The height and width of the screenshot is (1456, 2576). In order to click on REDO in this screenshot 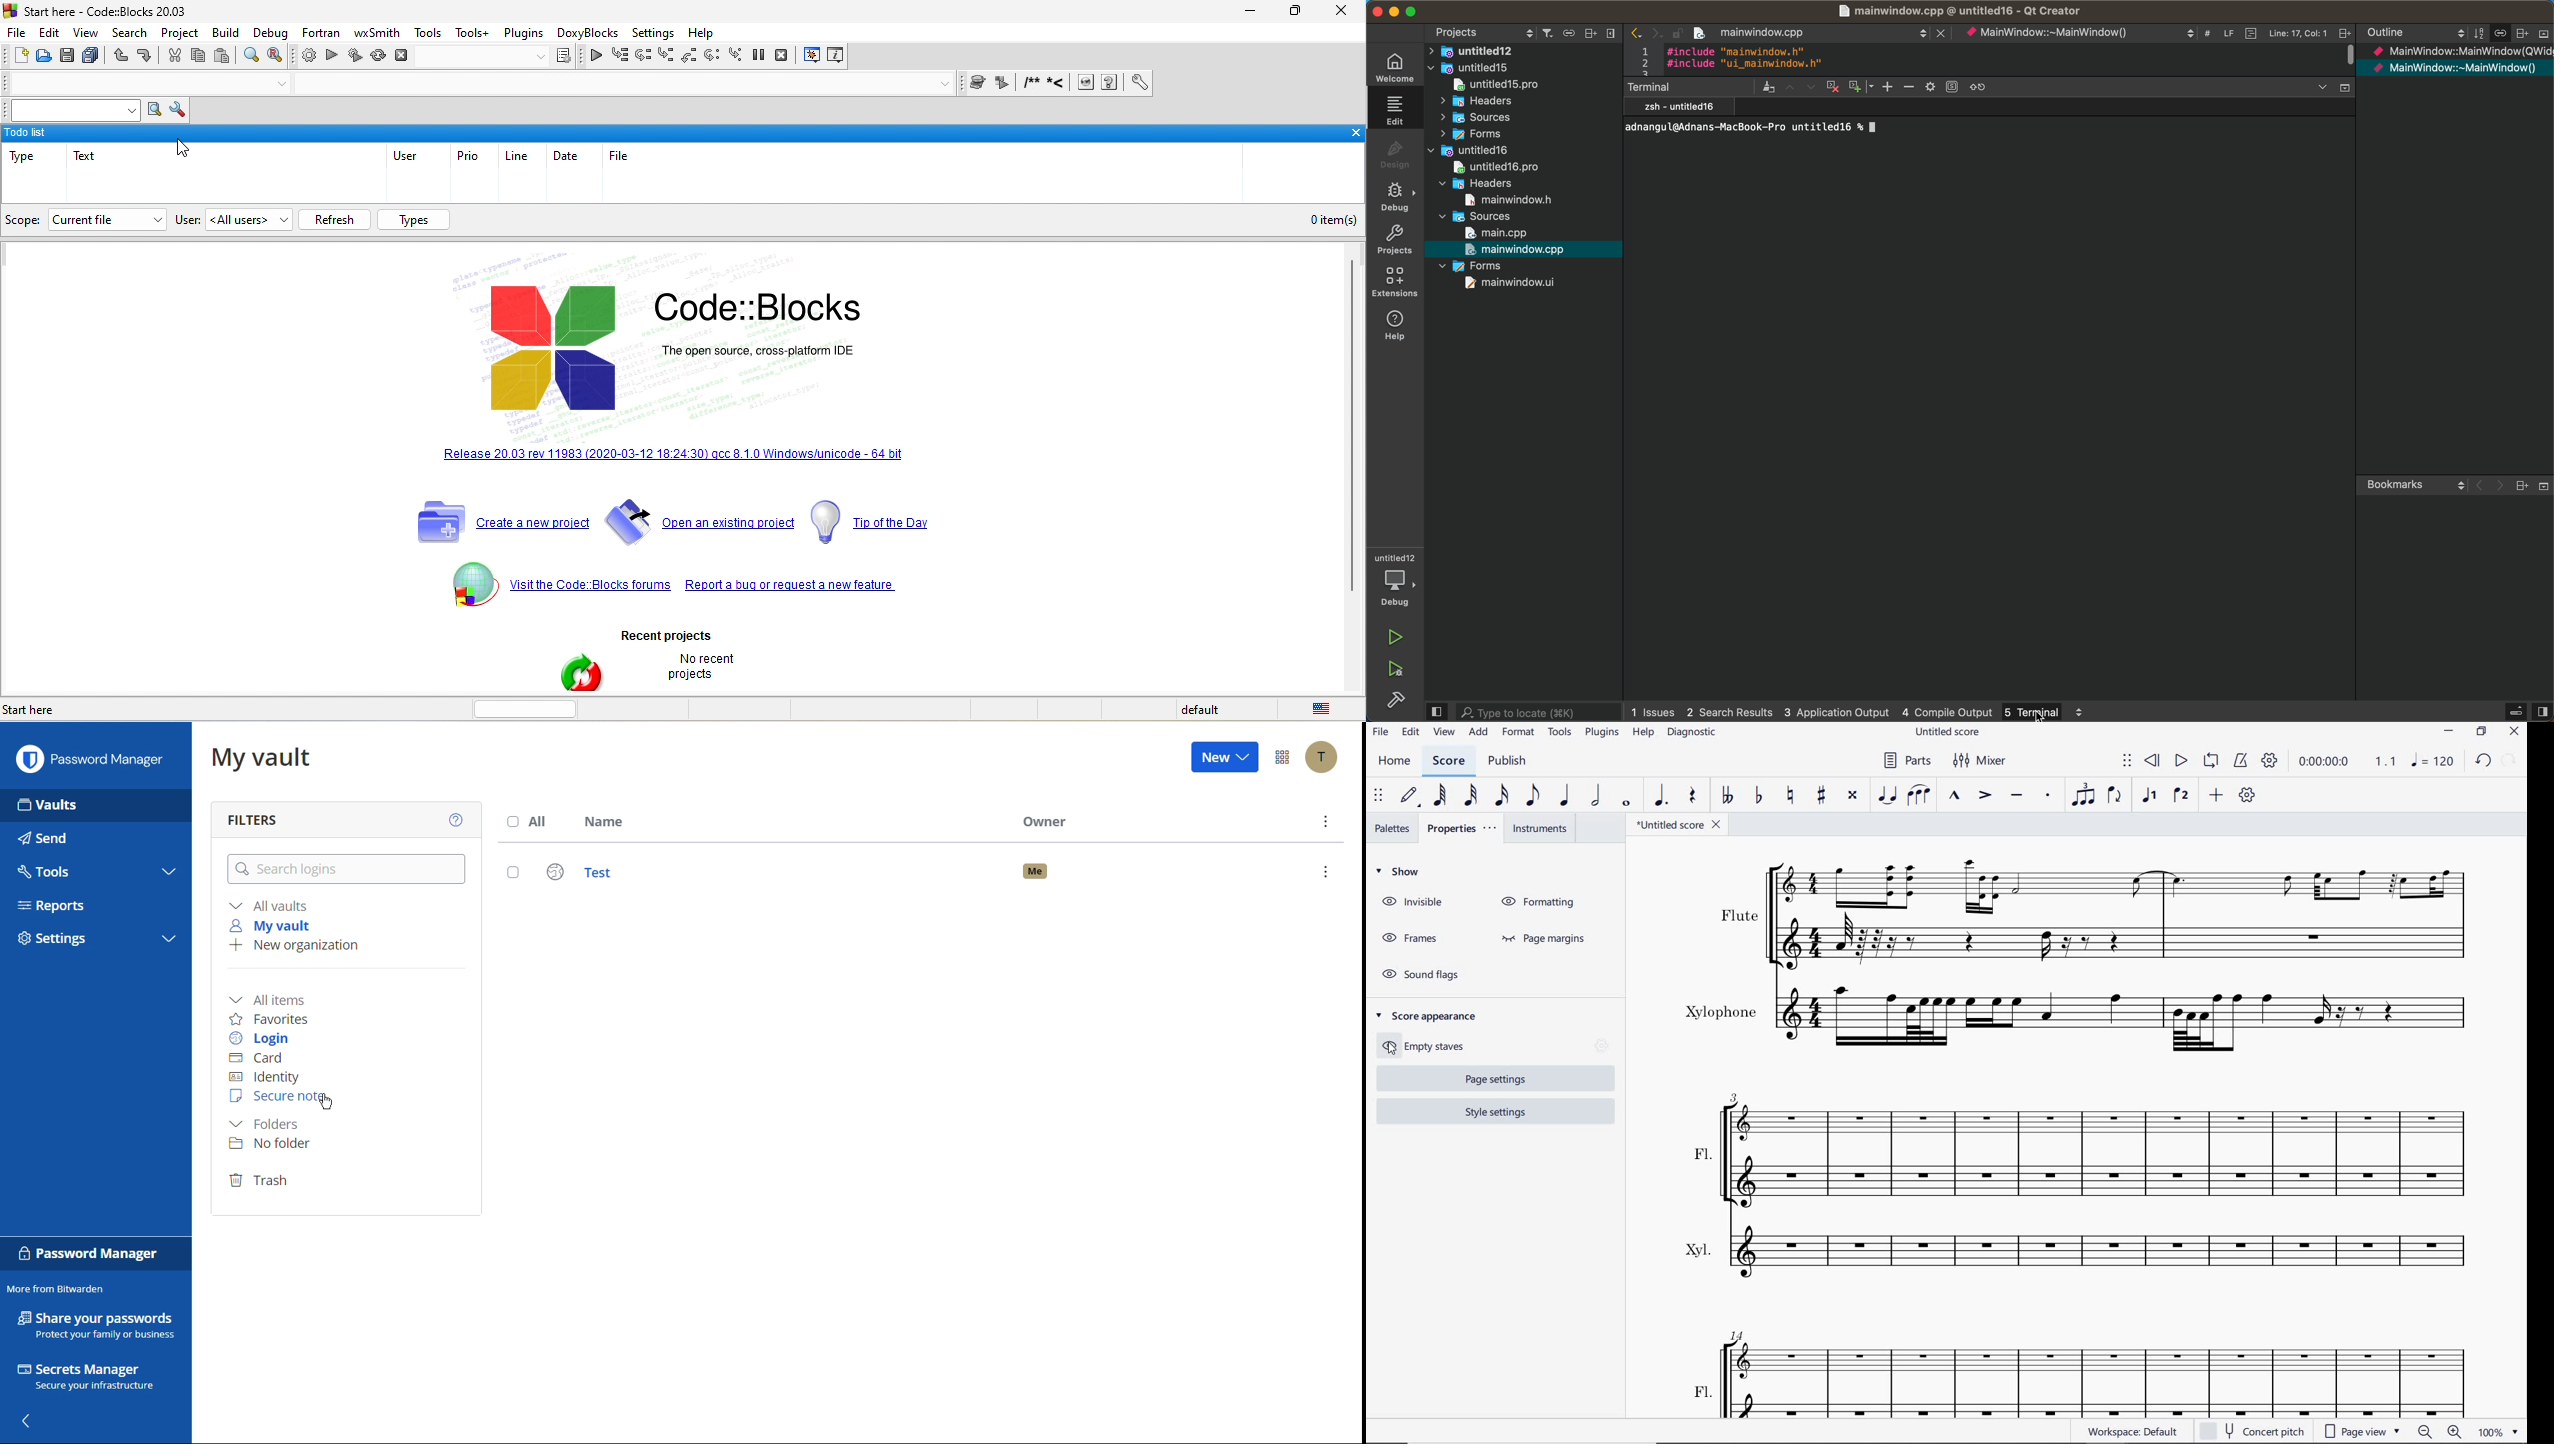, I will do `click(2511, 759)`.